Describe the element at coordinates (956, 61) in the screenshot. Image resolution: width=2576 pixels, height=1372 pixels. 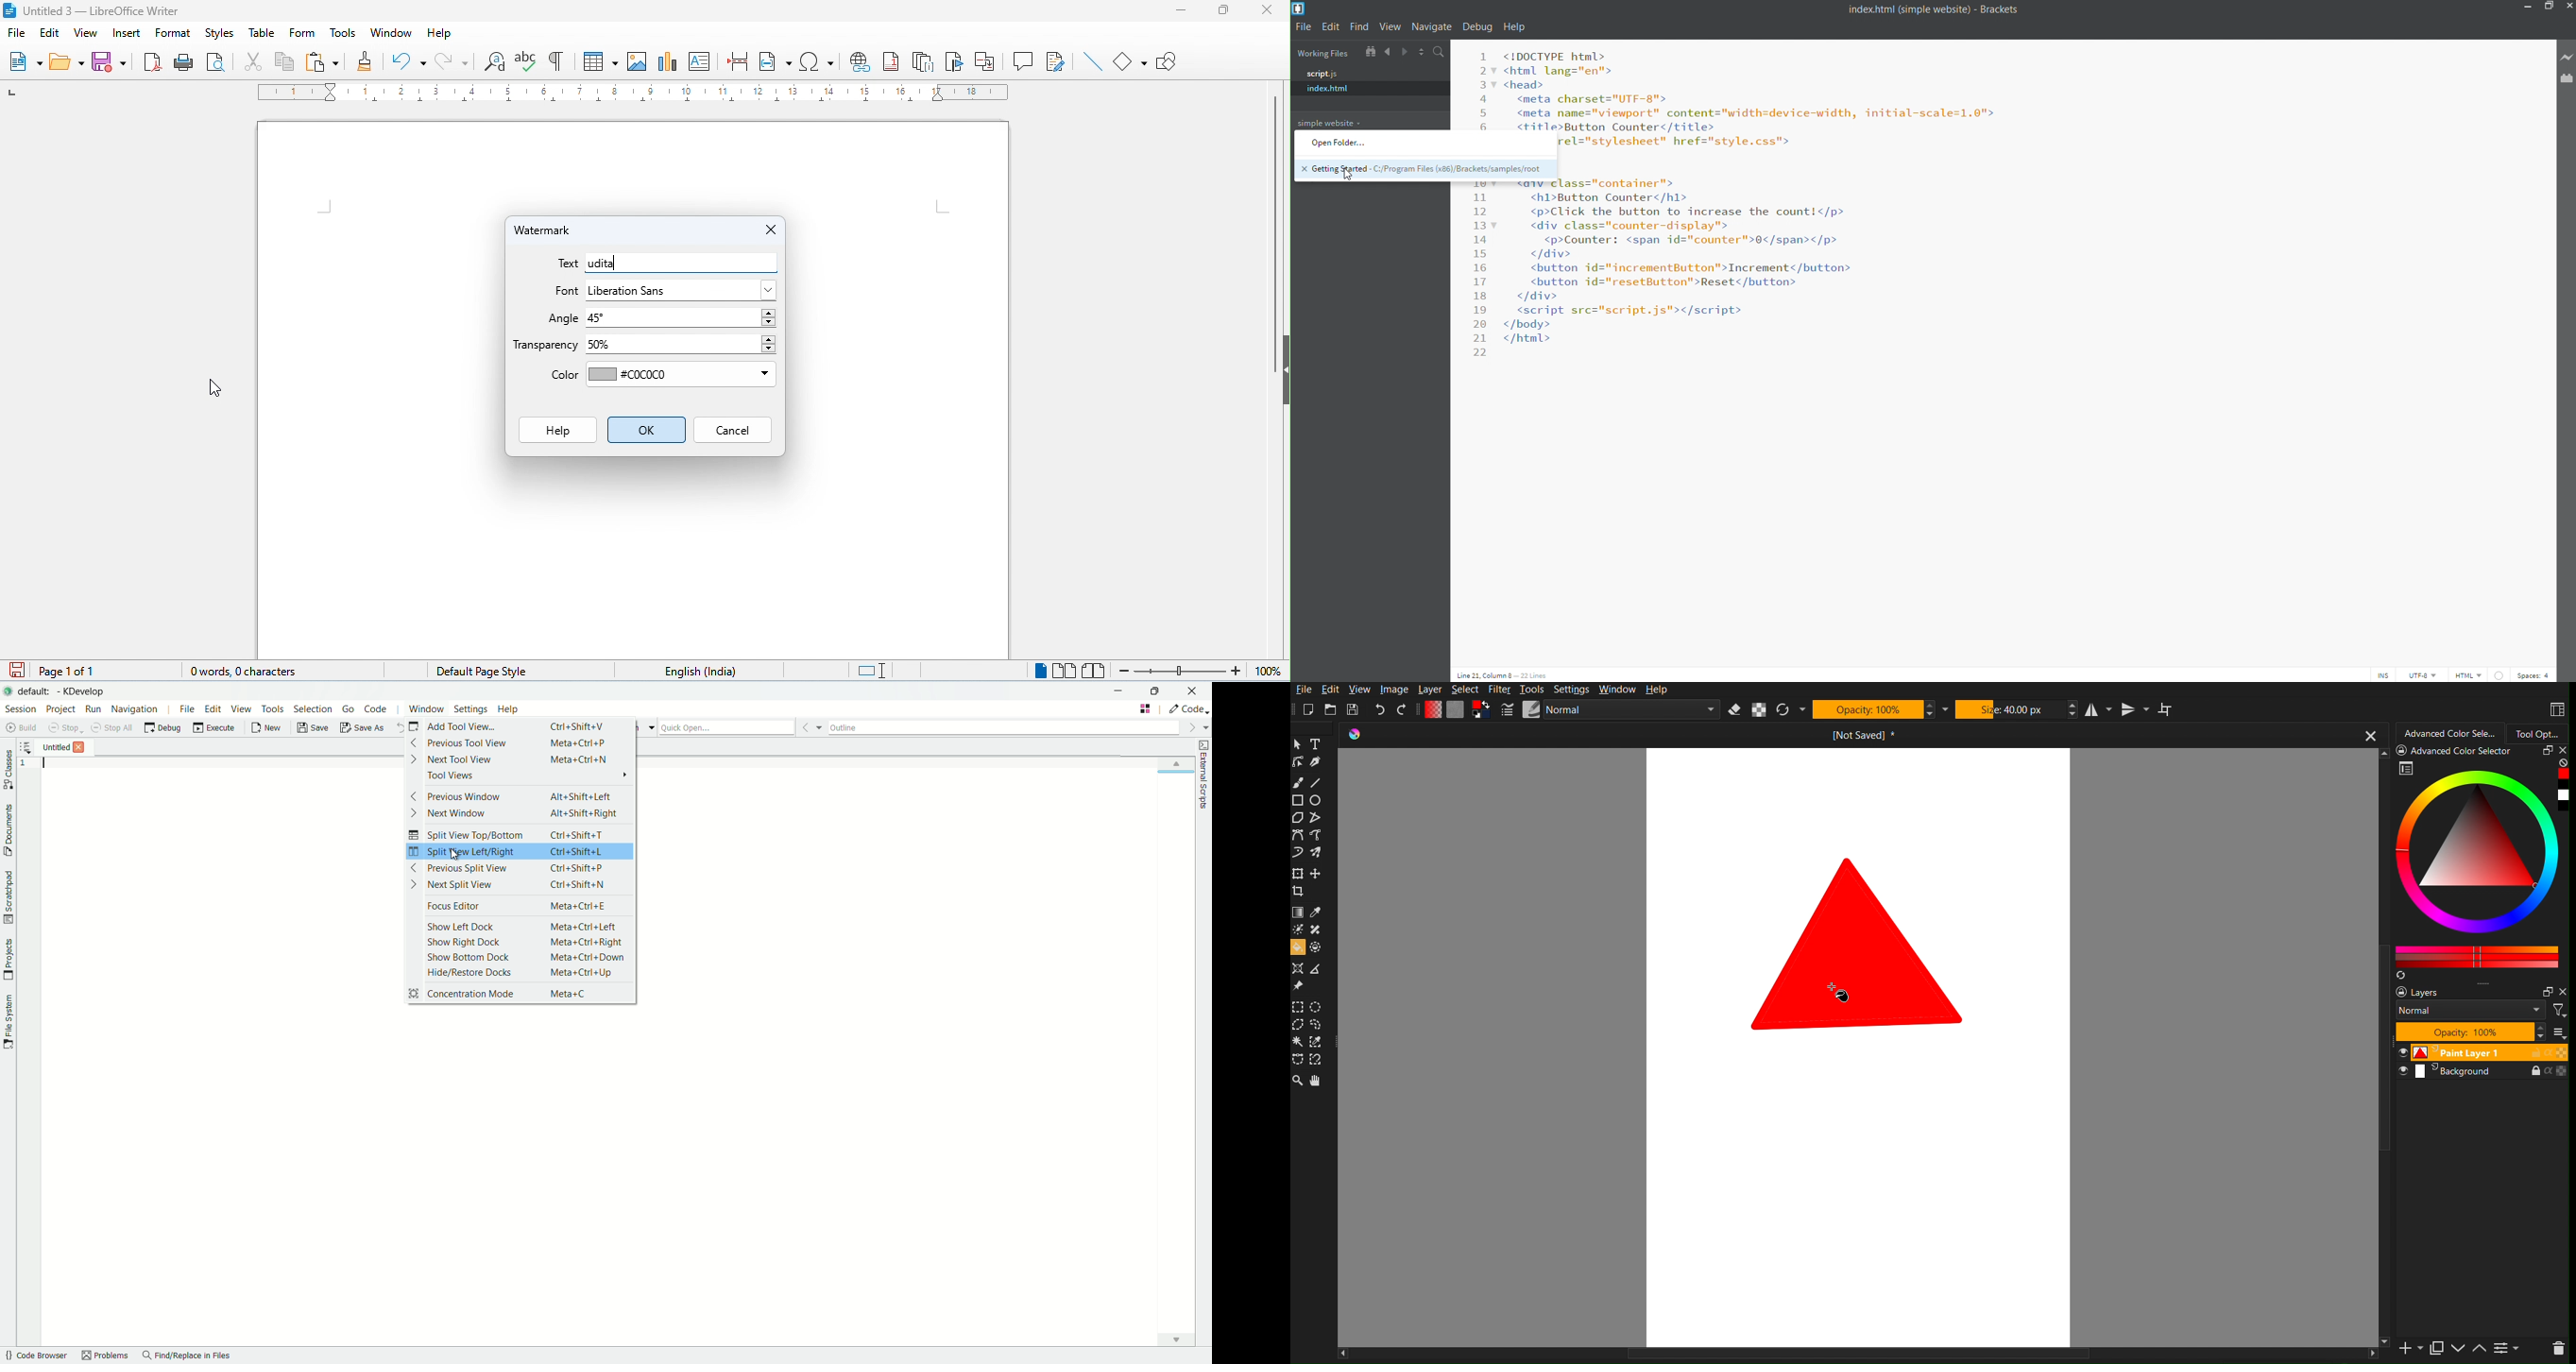
I see `insert bookmark` at that location.